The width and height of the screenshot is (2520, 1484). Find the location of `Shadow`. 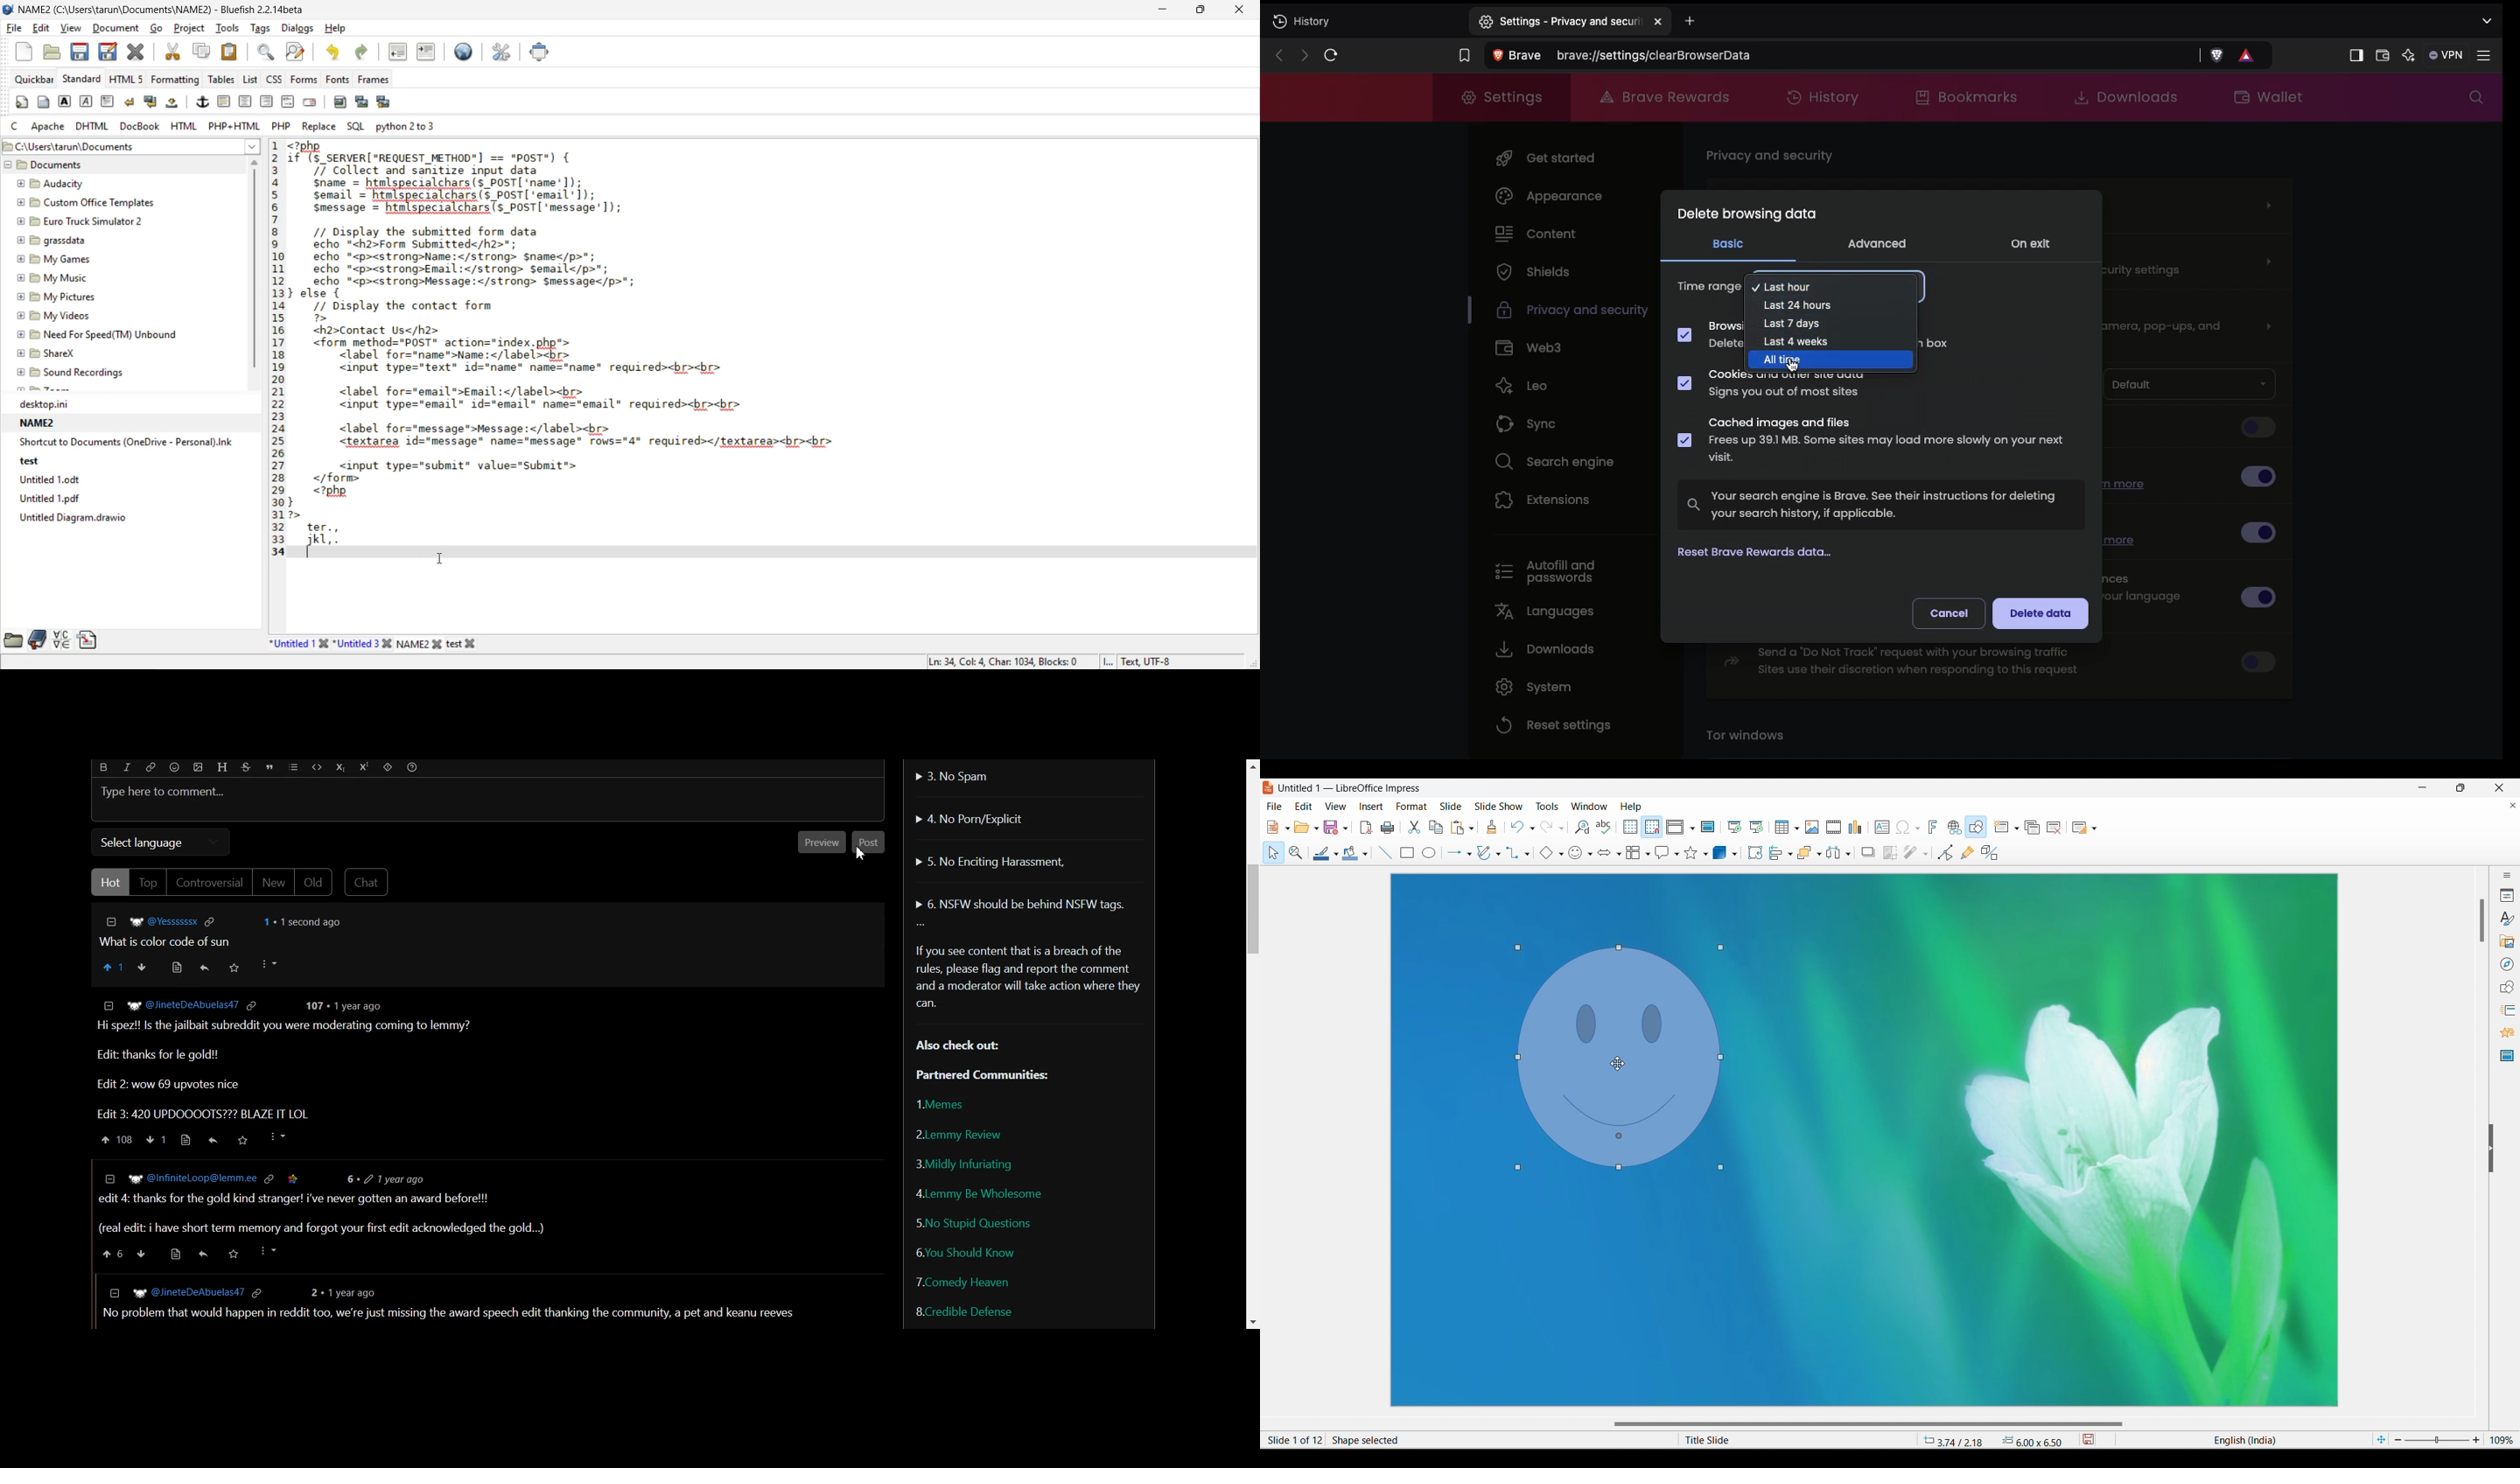

Shadow is located at coordinates (1868, 852).